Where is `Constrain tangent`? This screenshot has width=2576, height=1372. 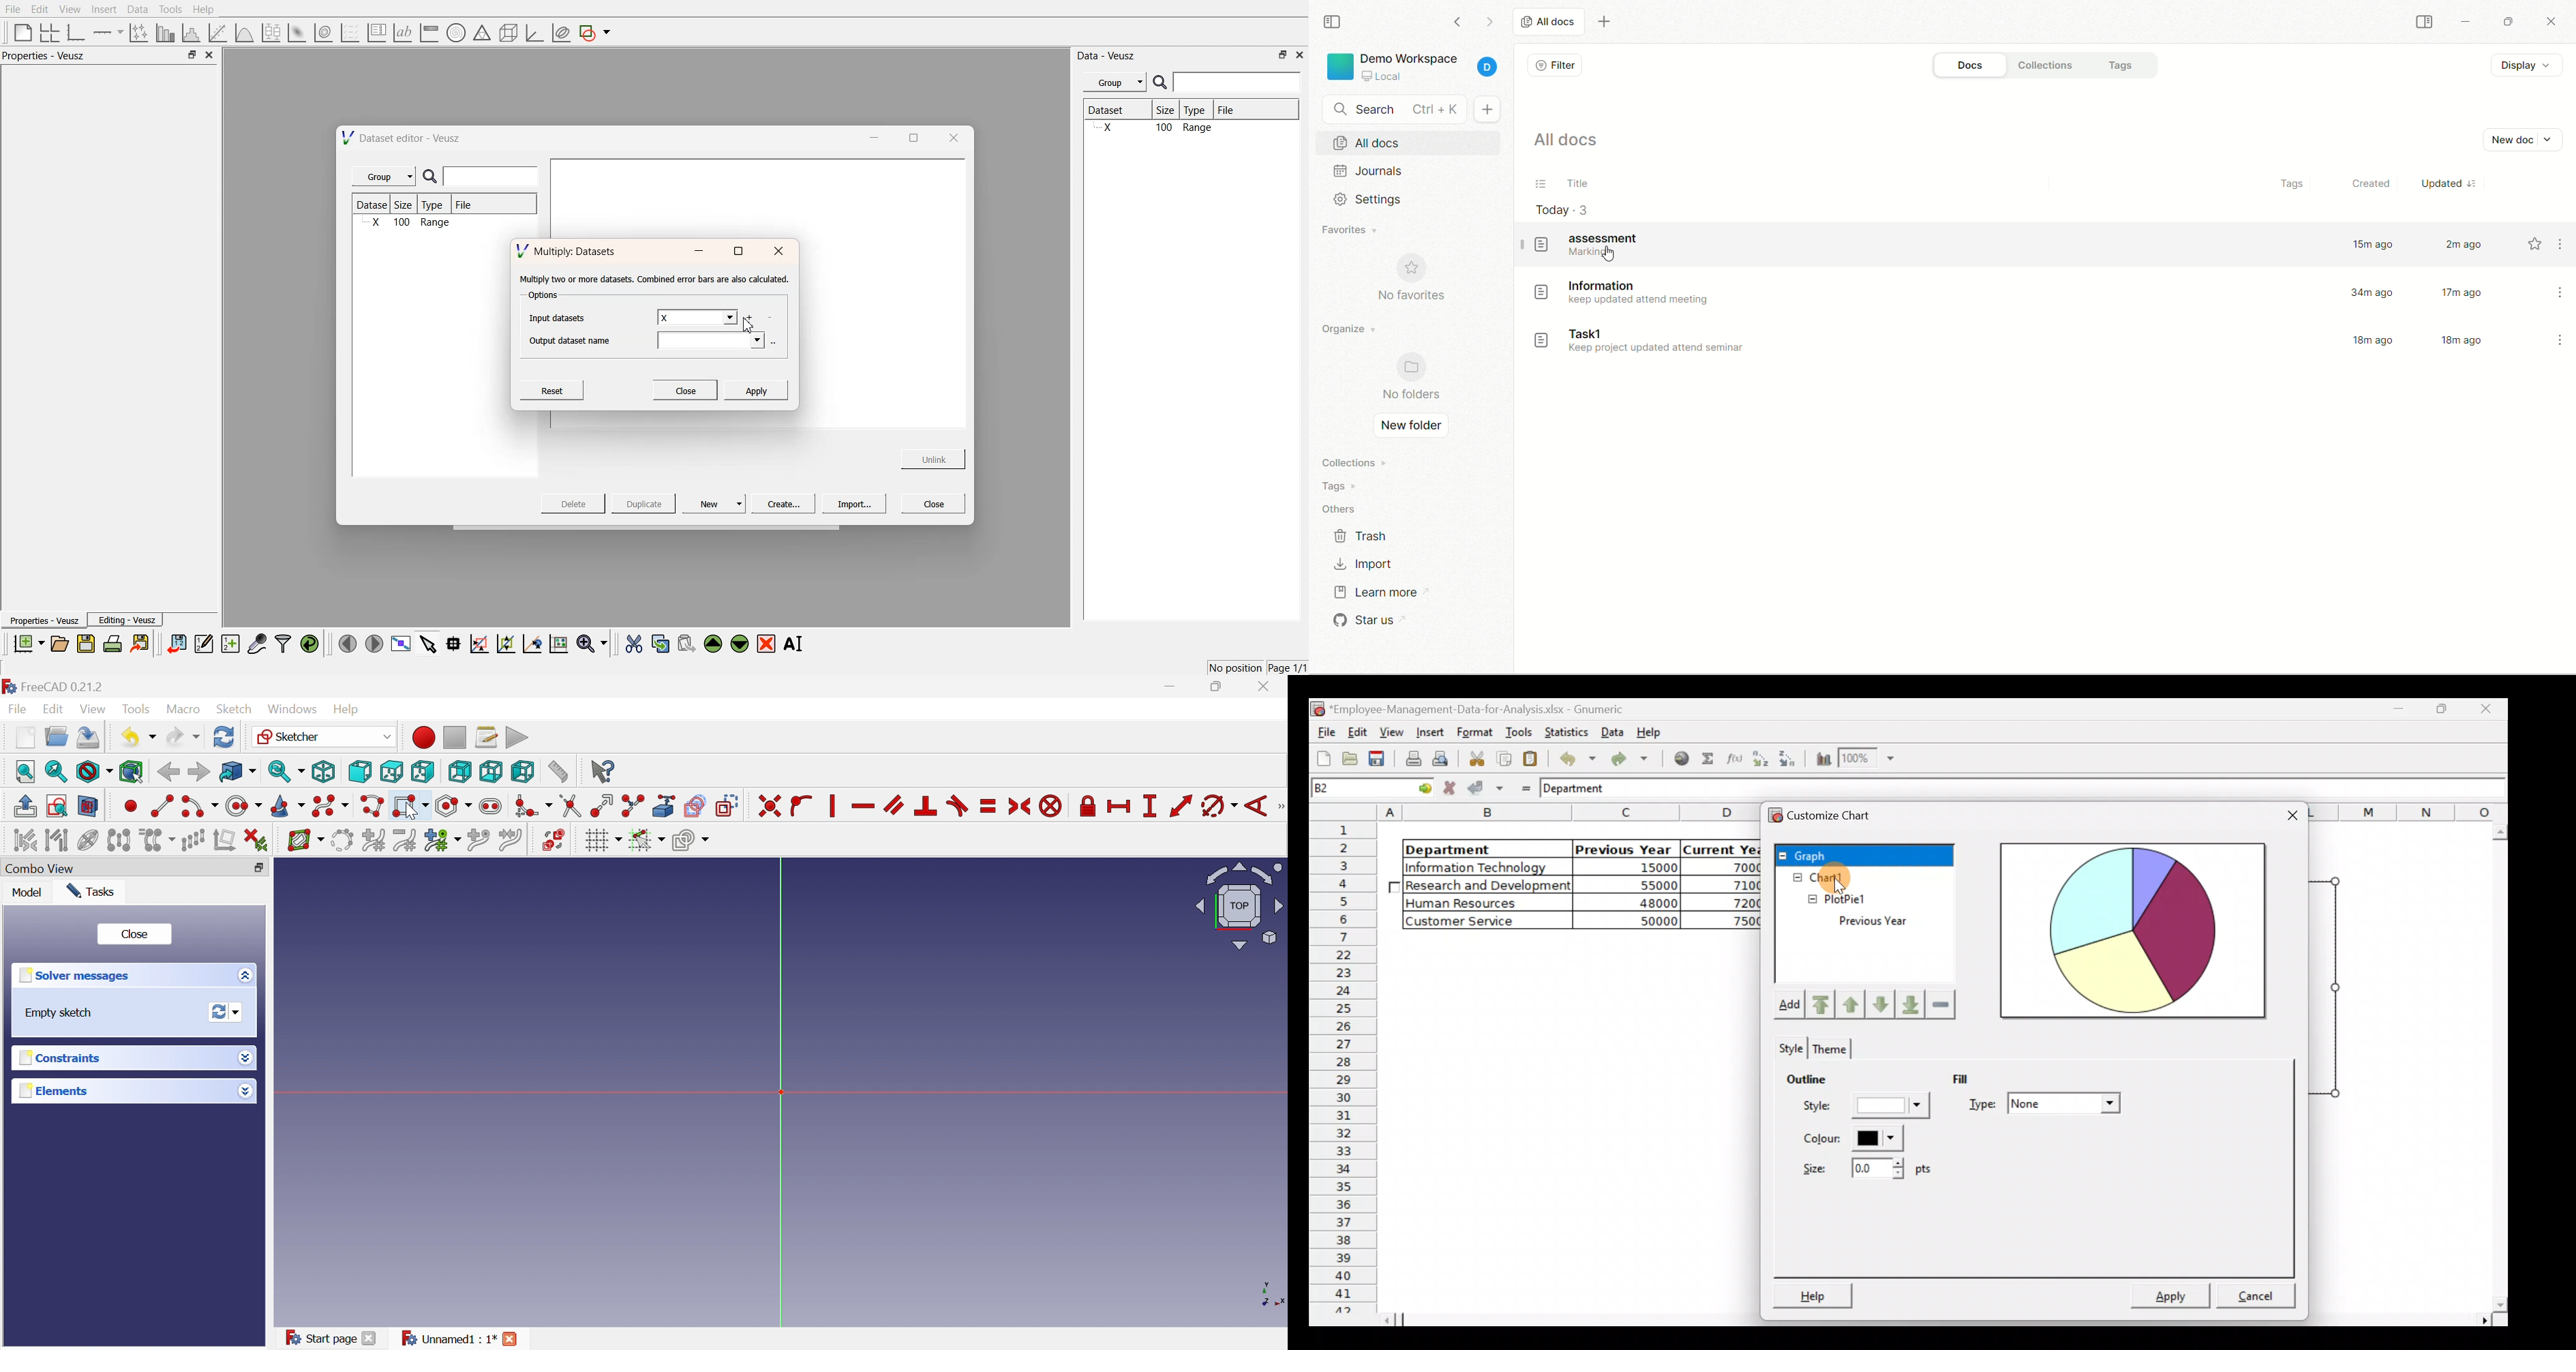 Constrain tangent is located at coordinates (959, 805).